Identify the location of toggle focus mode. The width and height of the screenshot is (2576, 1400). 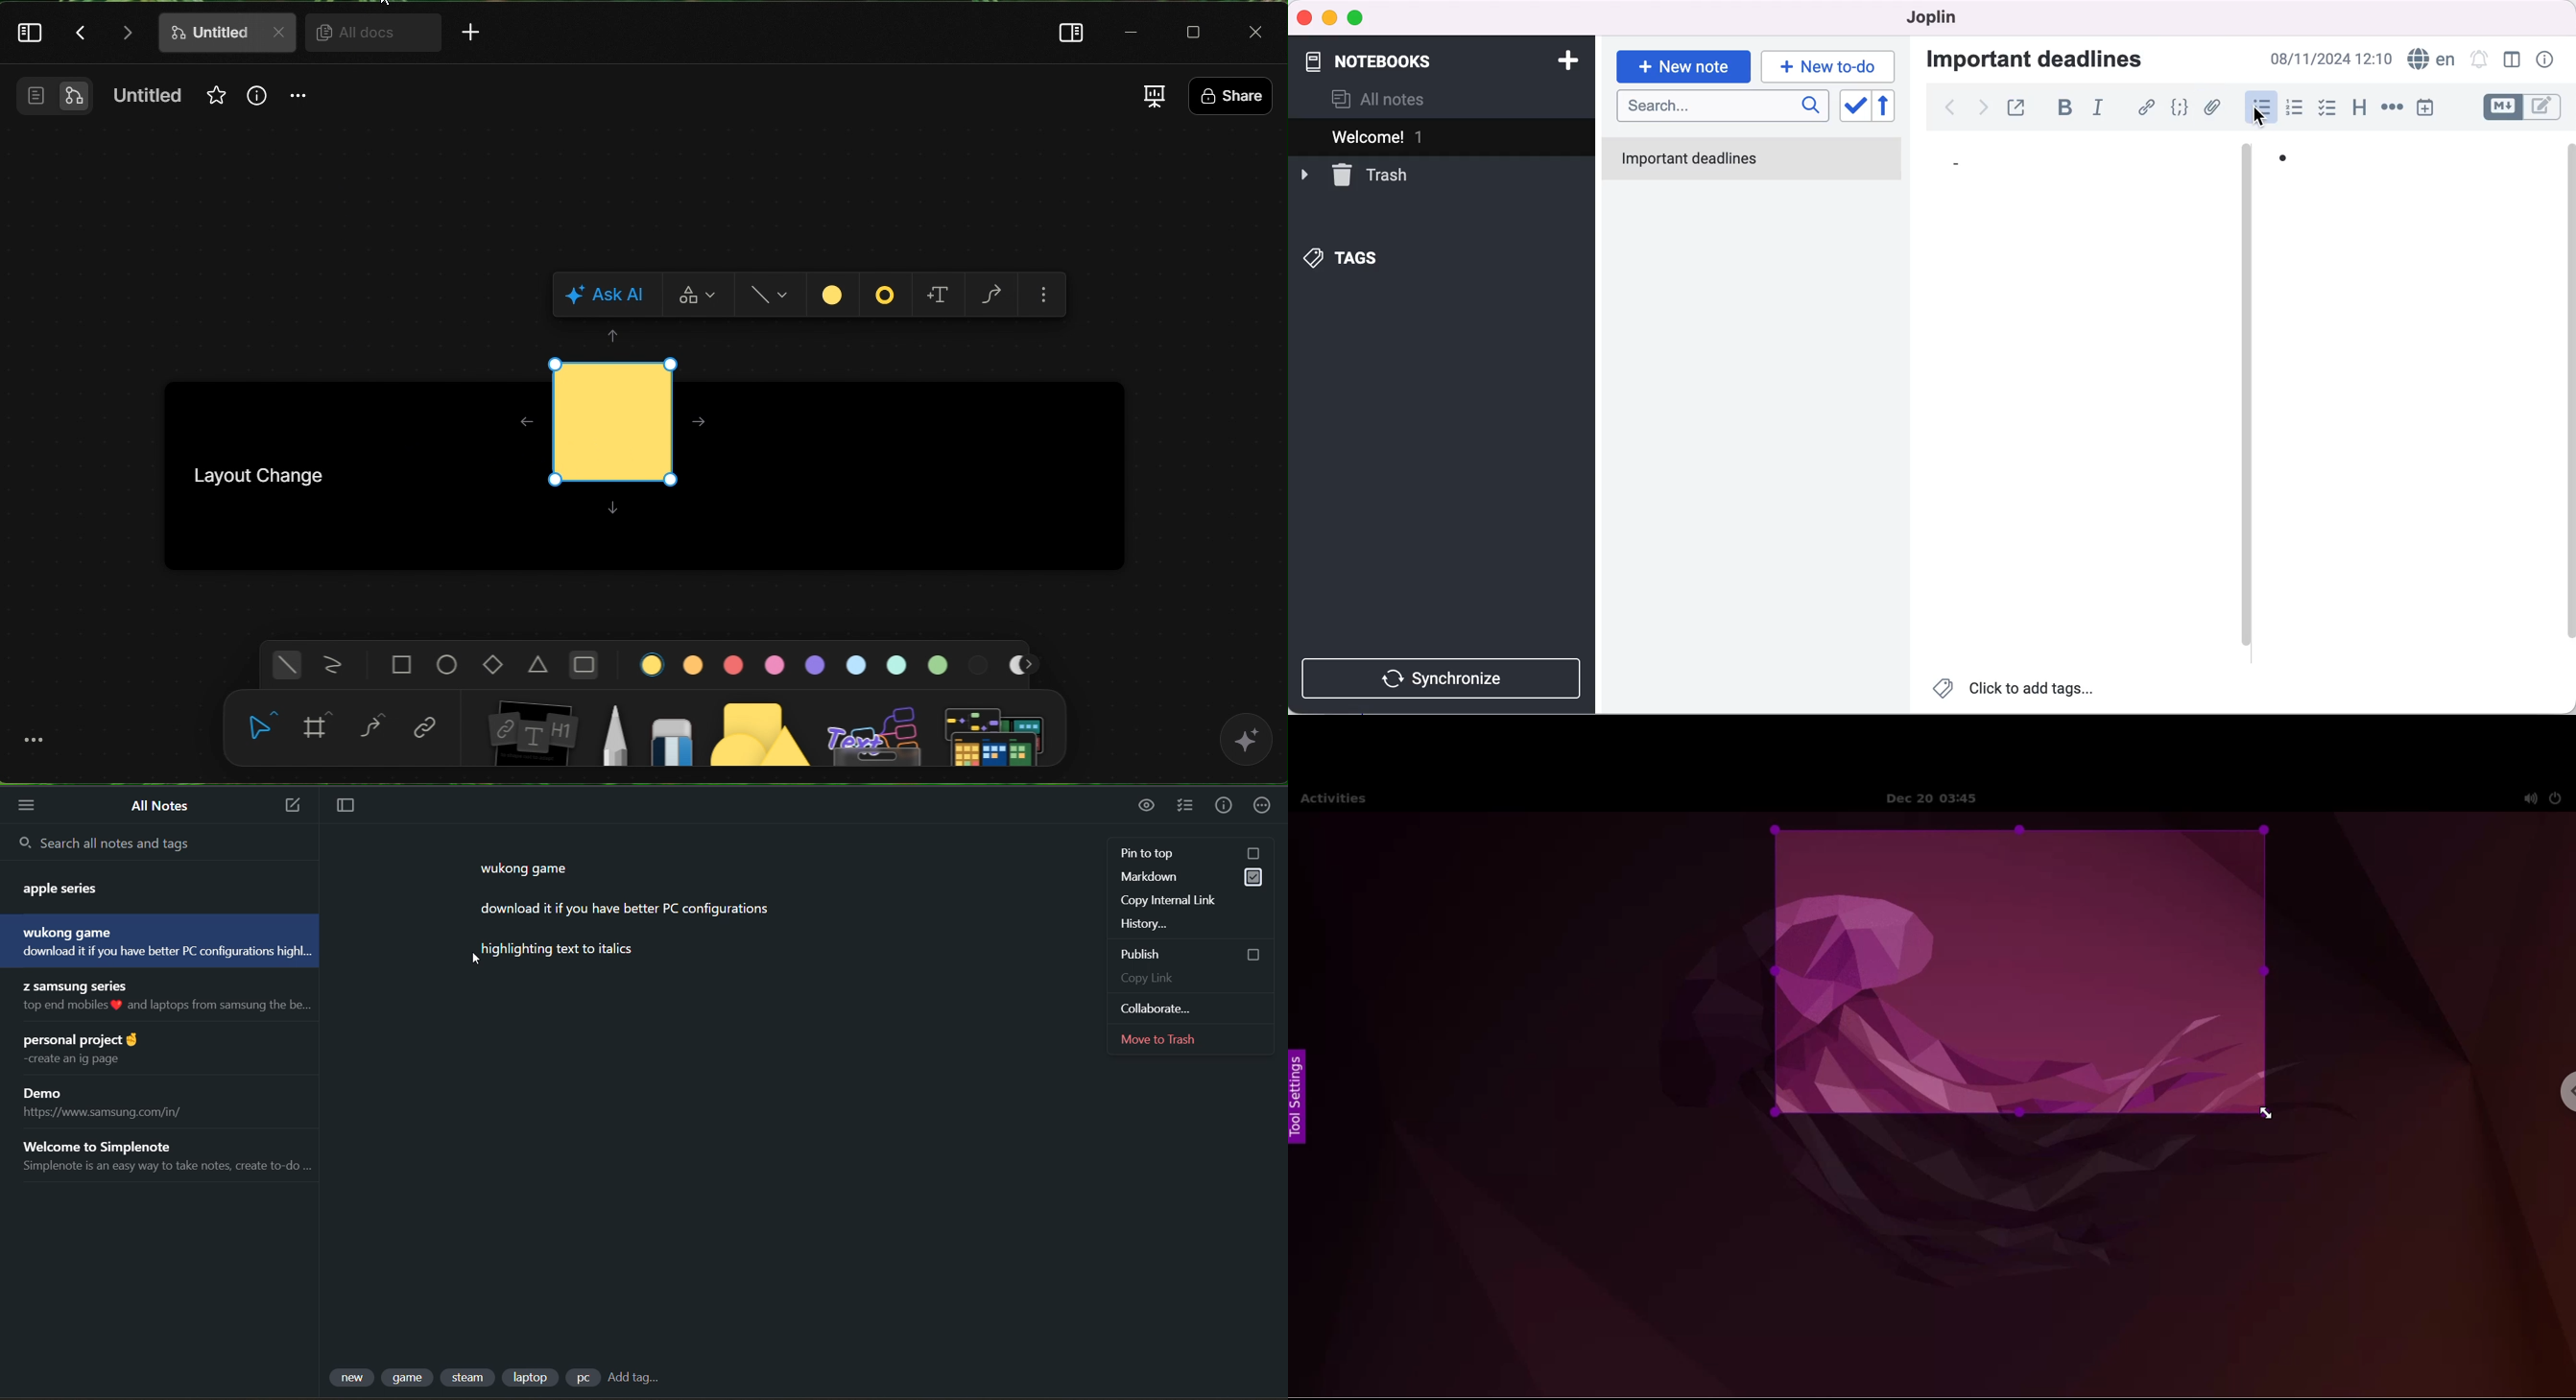
(346, 807).